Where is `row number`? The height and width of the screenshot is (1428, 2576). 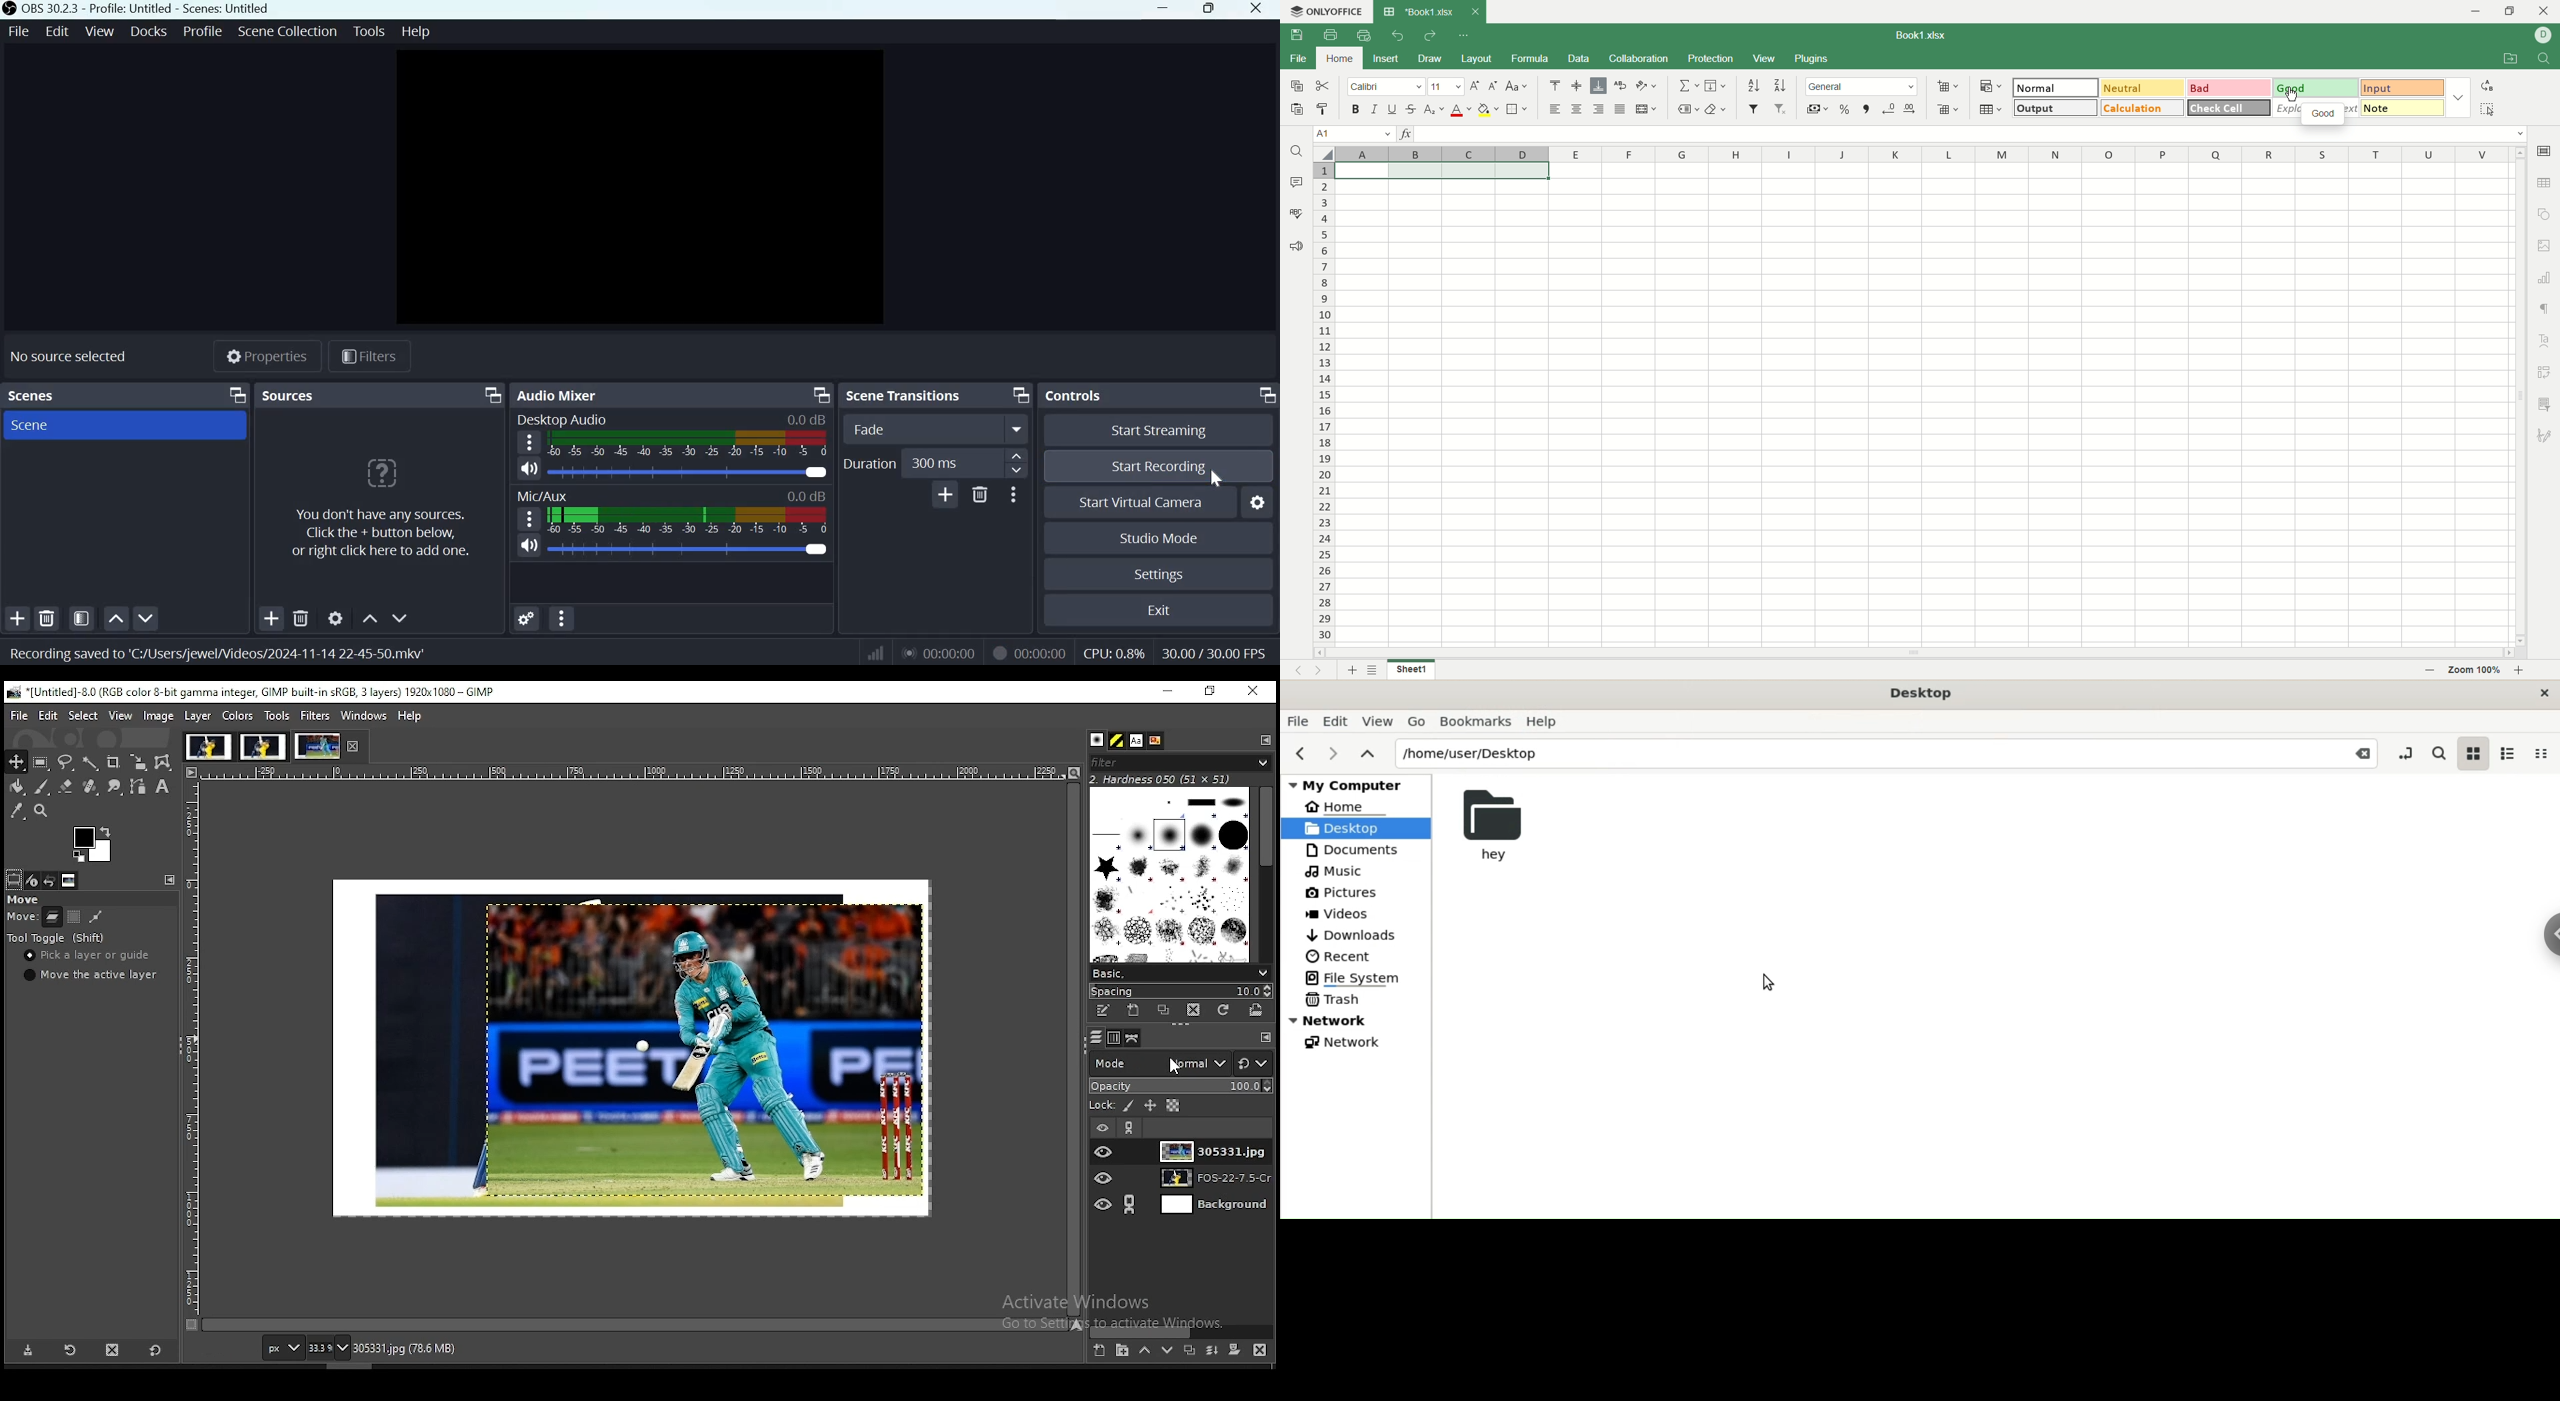 row number is located at coordinates (1323, 403).